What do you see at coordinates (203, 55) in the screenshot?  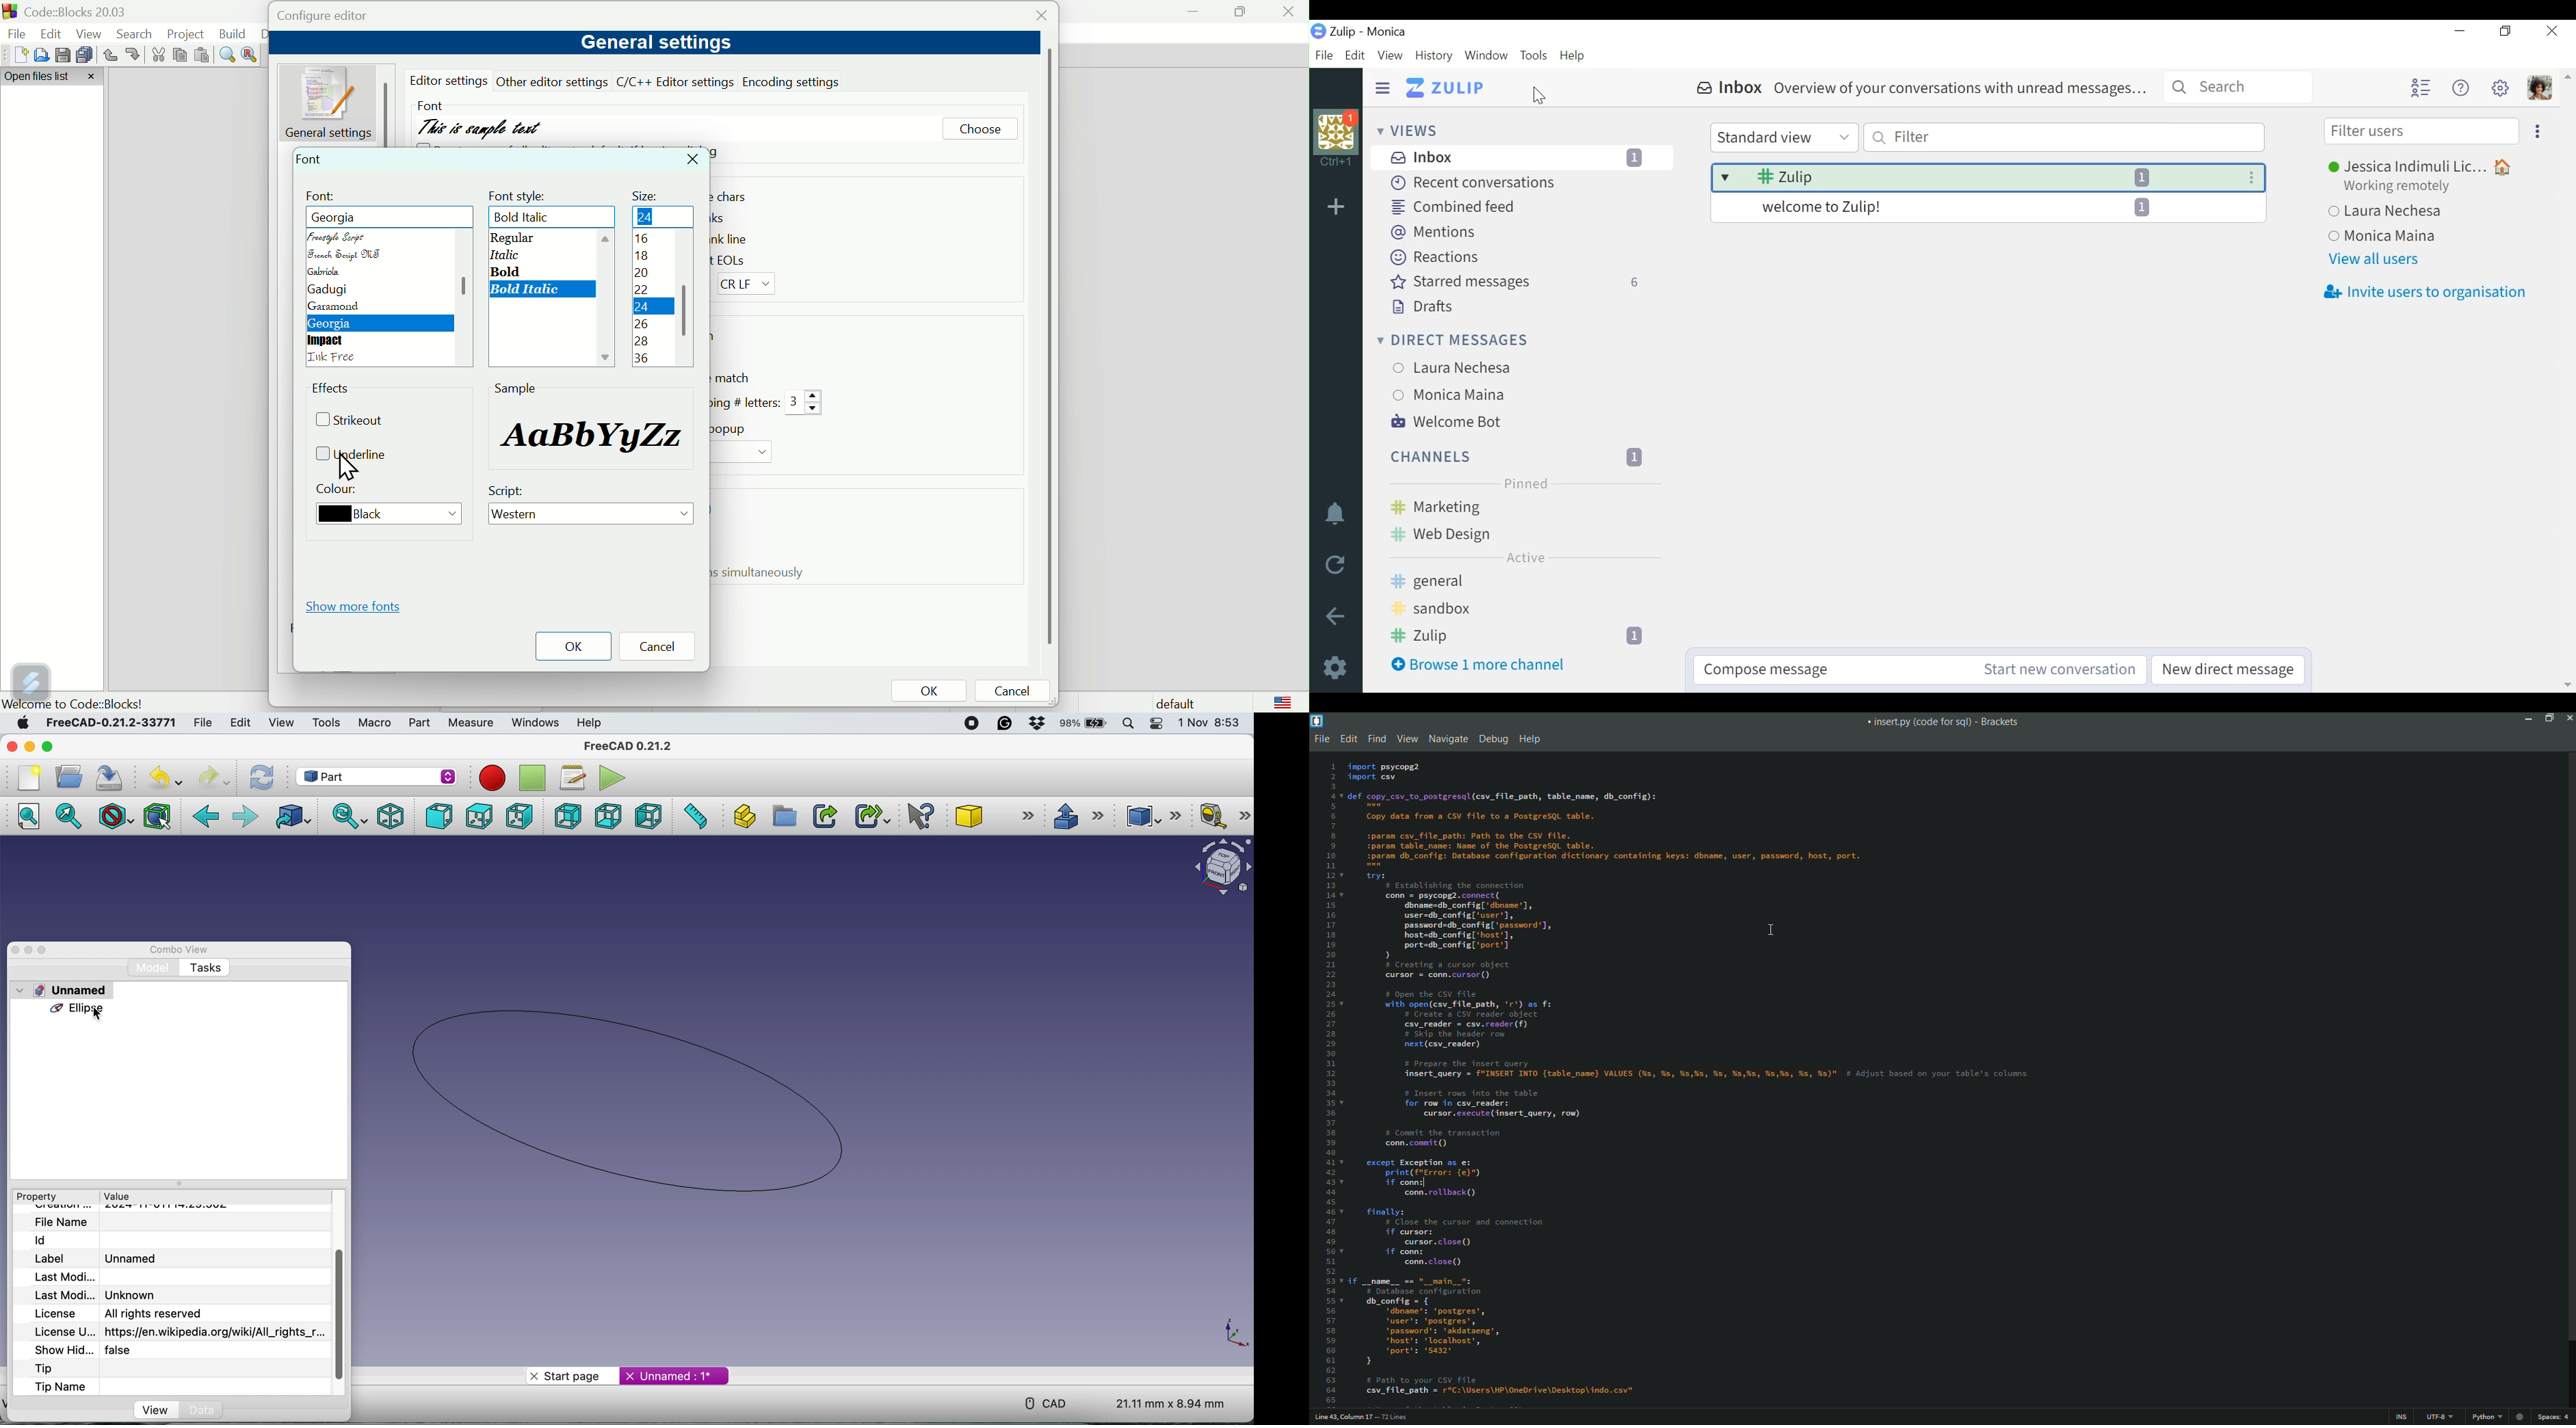 I see `Paste` at bounding box center [203, 55].